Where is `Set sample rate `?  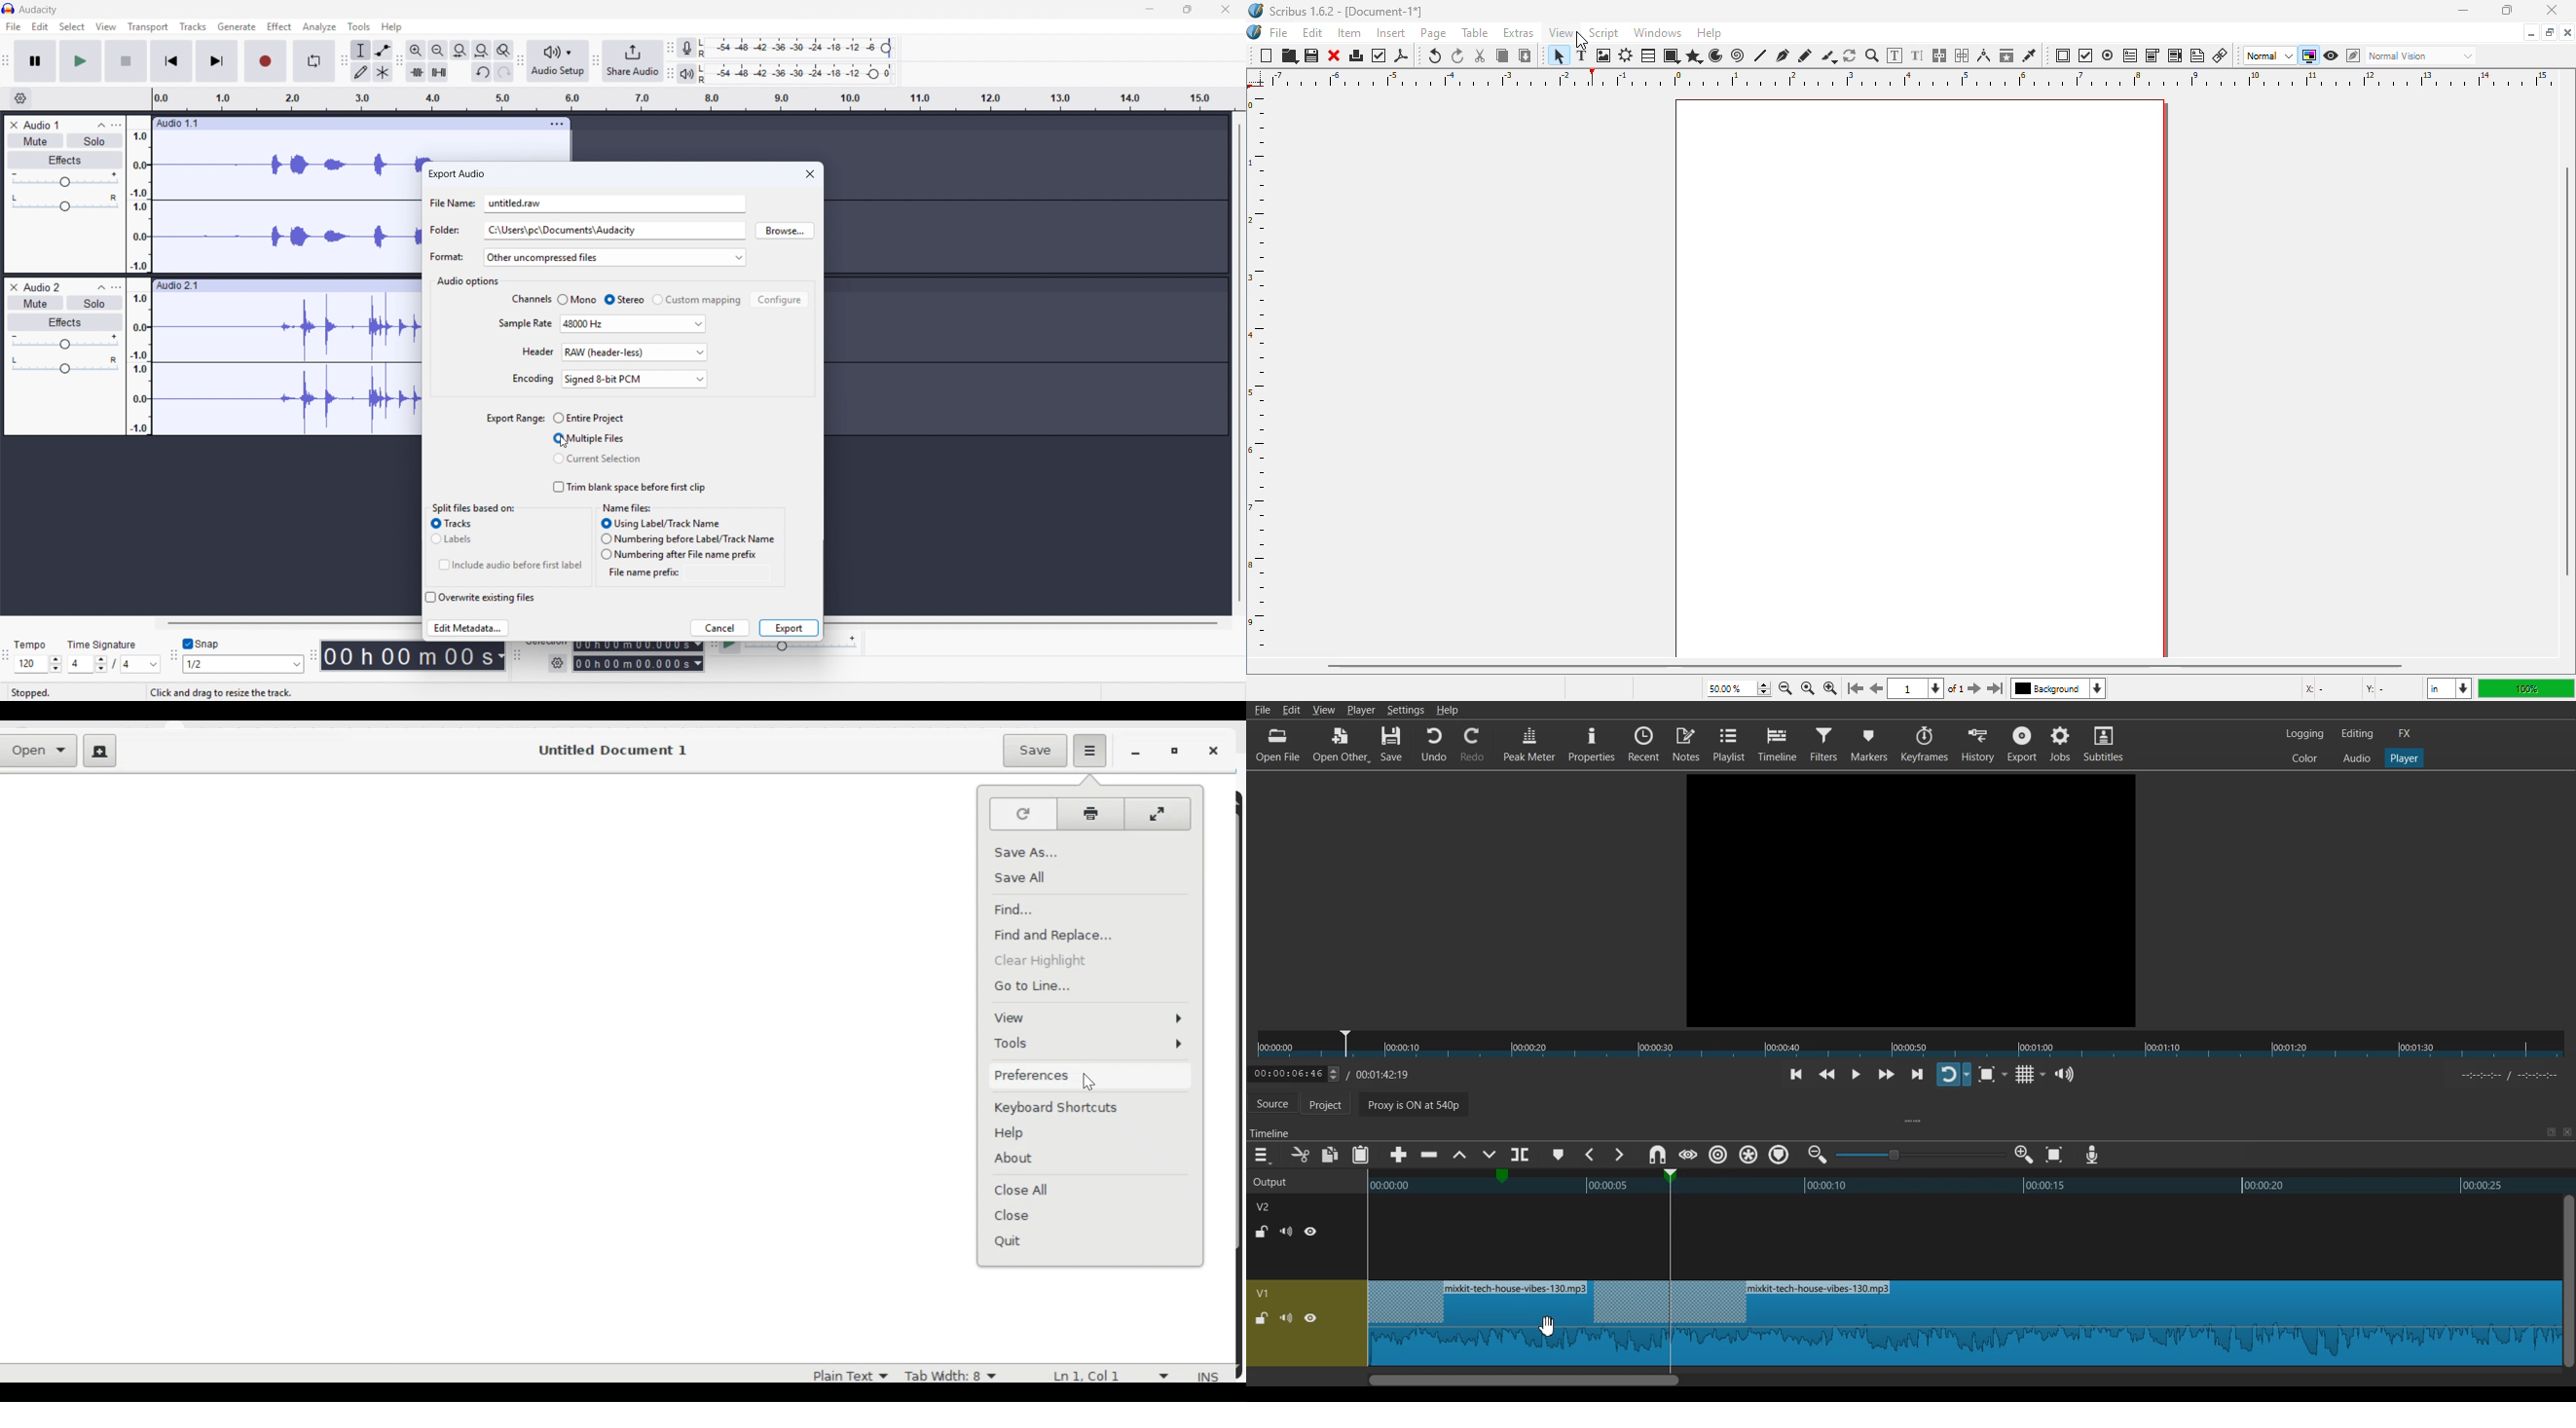
Set sample rate  is located at coordinates (633, 324).